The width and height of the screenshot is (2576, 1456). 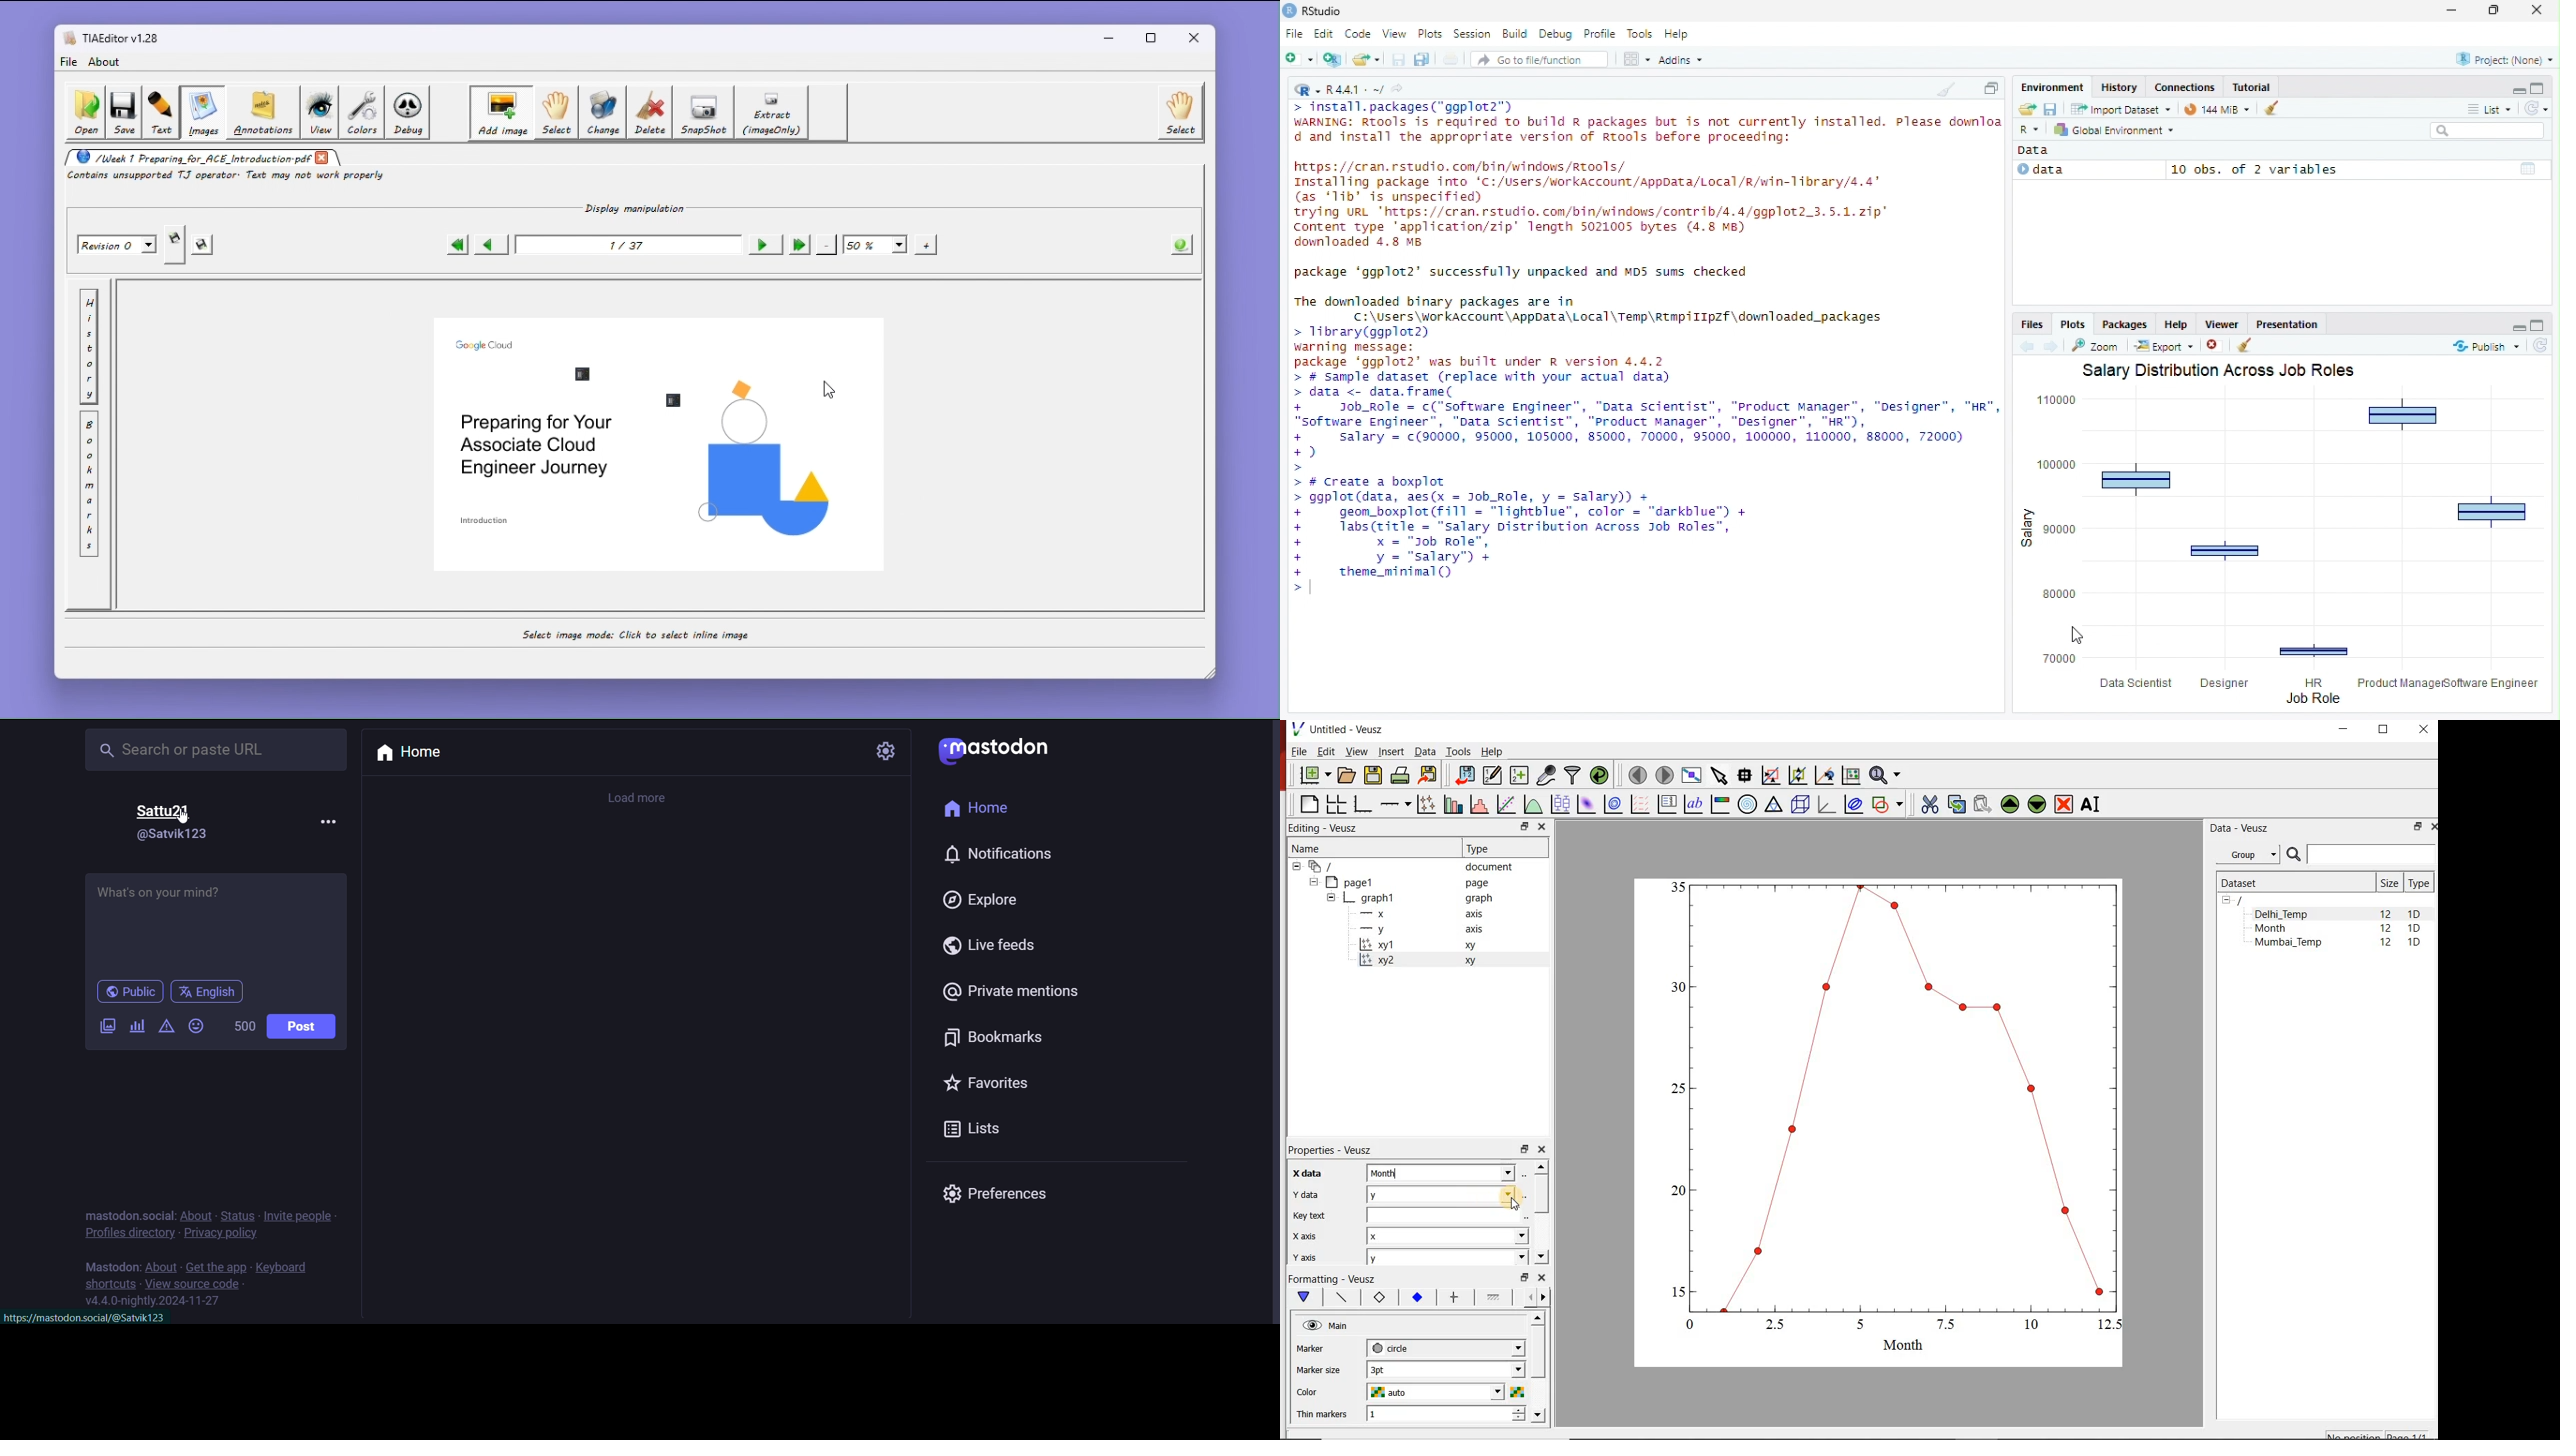 I want to click on Search, so click(x=2488, y=130).